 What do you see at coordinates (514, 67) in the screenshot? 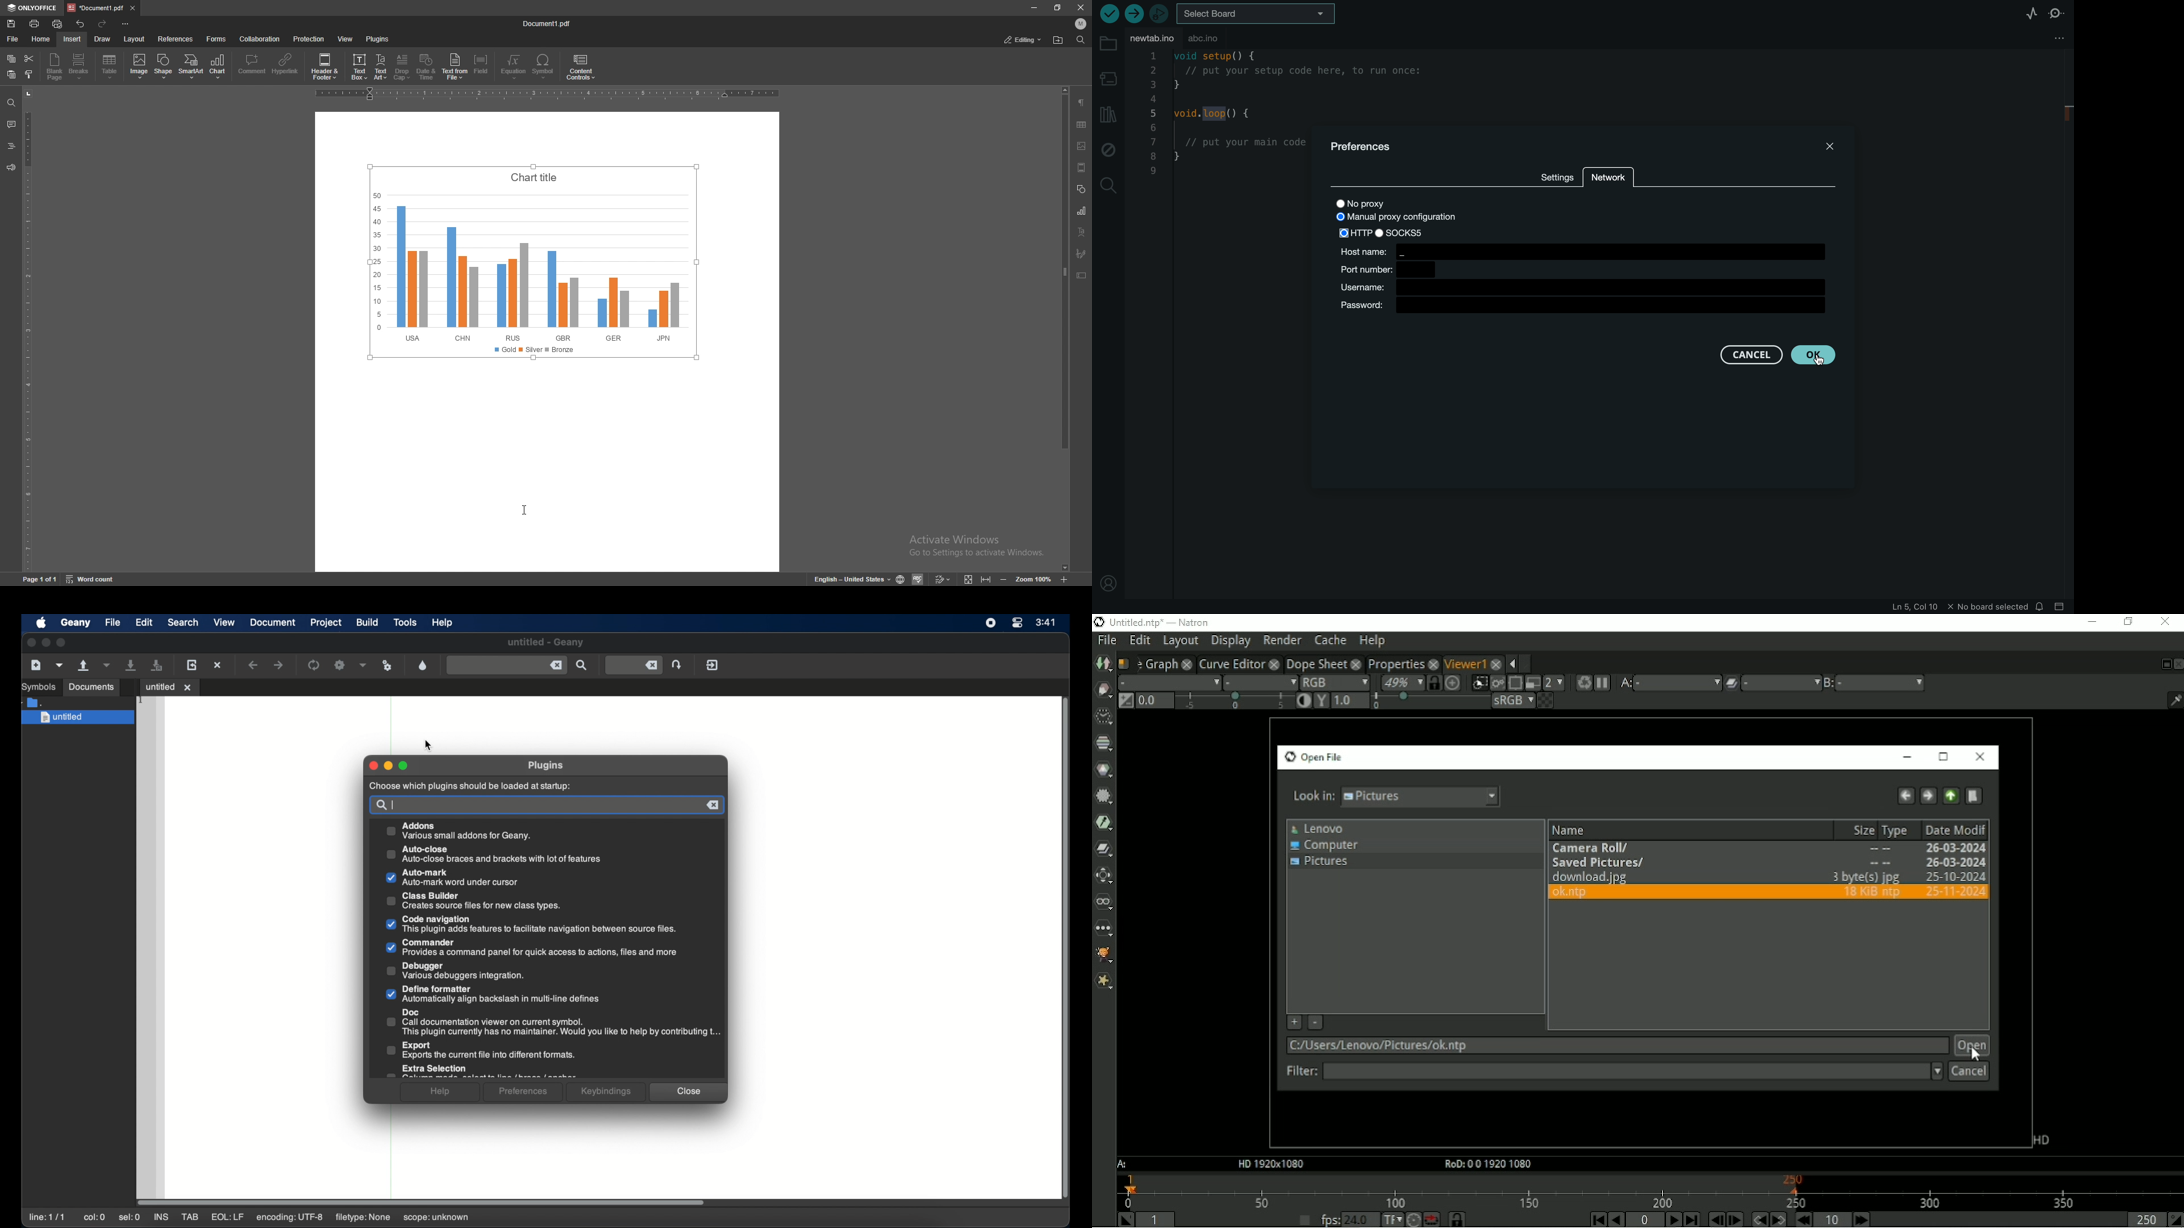
I see `equation` at bounding box center [514, 67].